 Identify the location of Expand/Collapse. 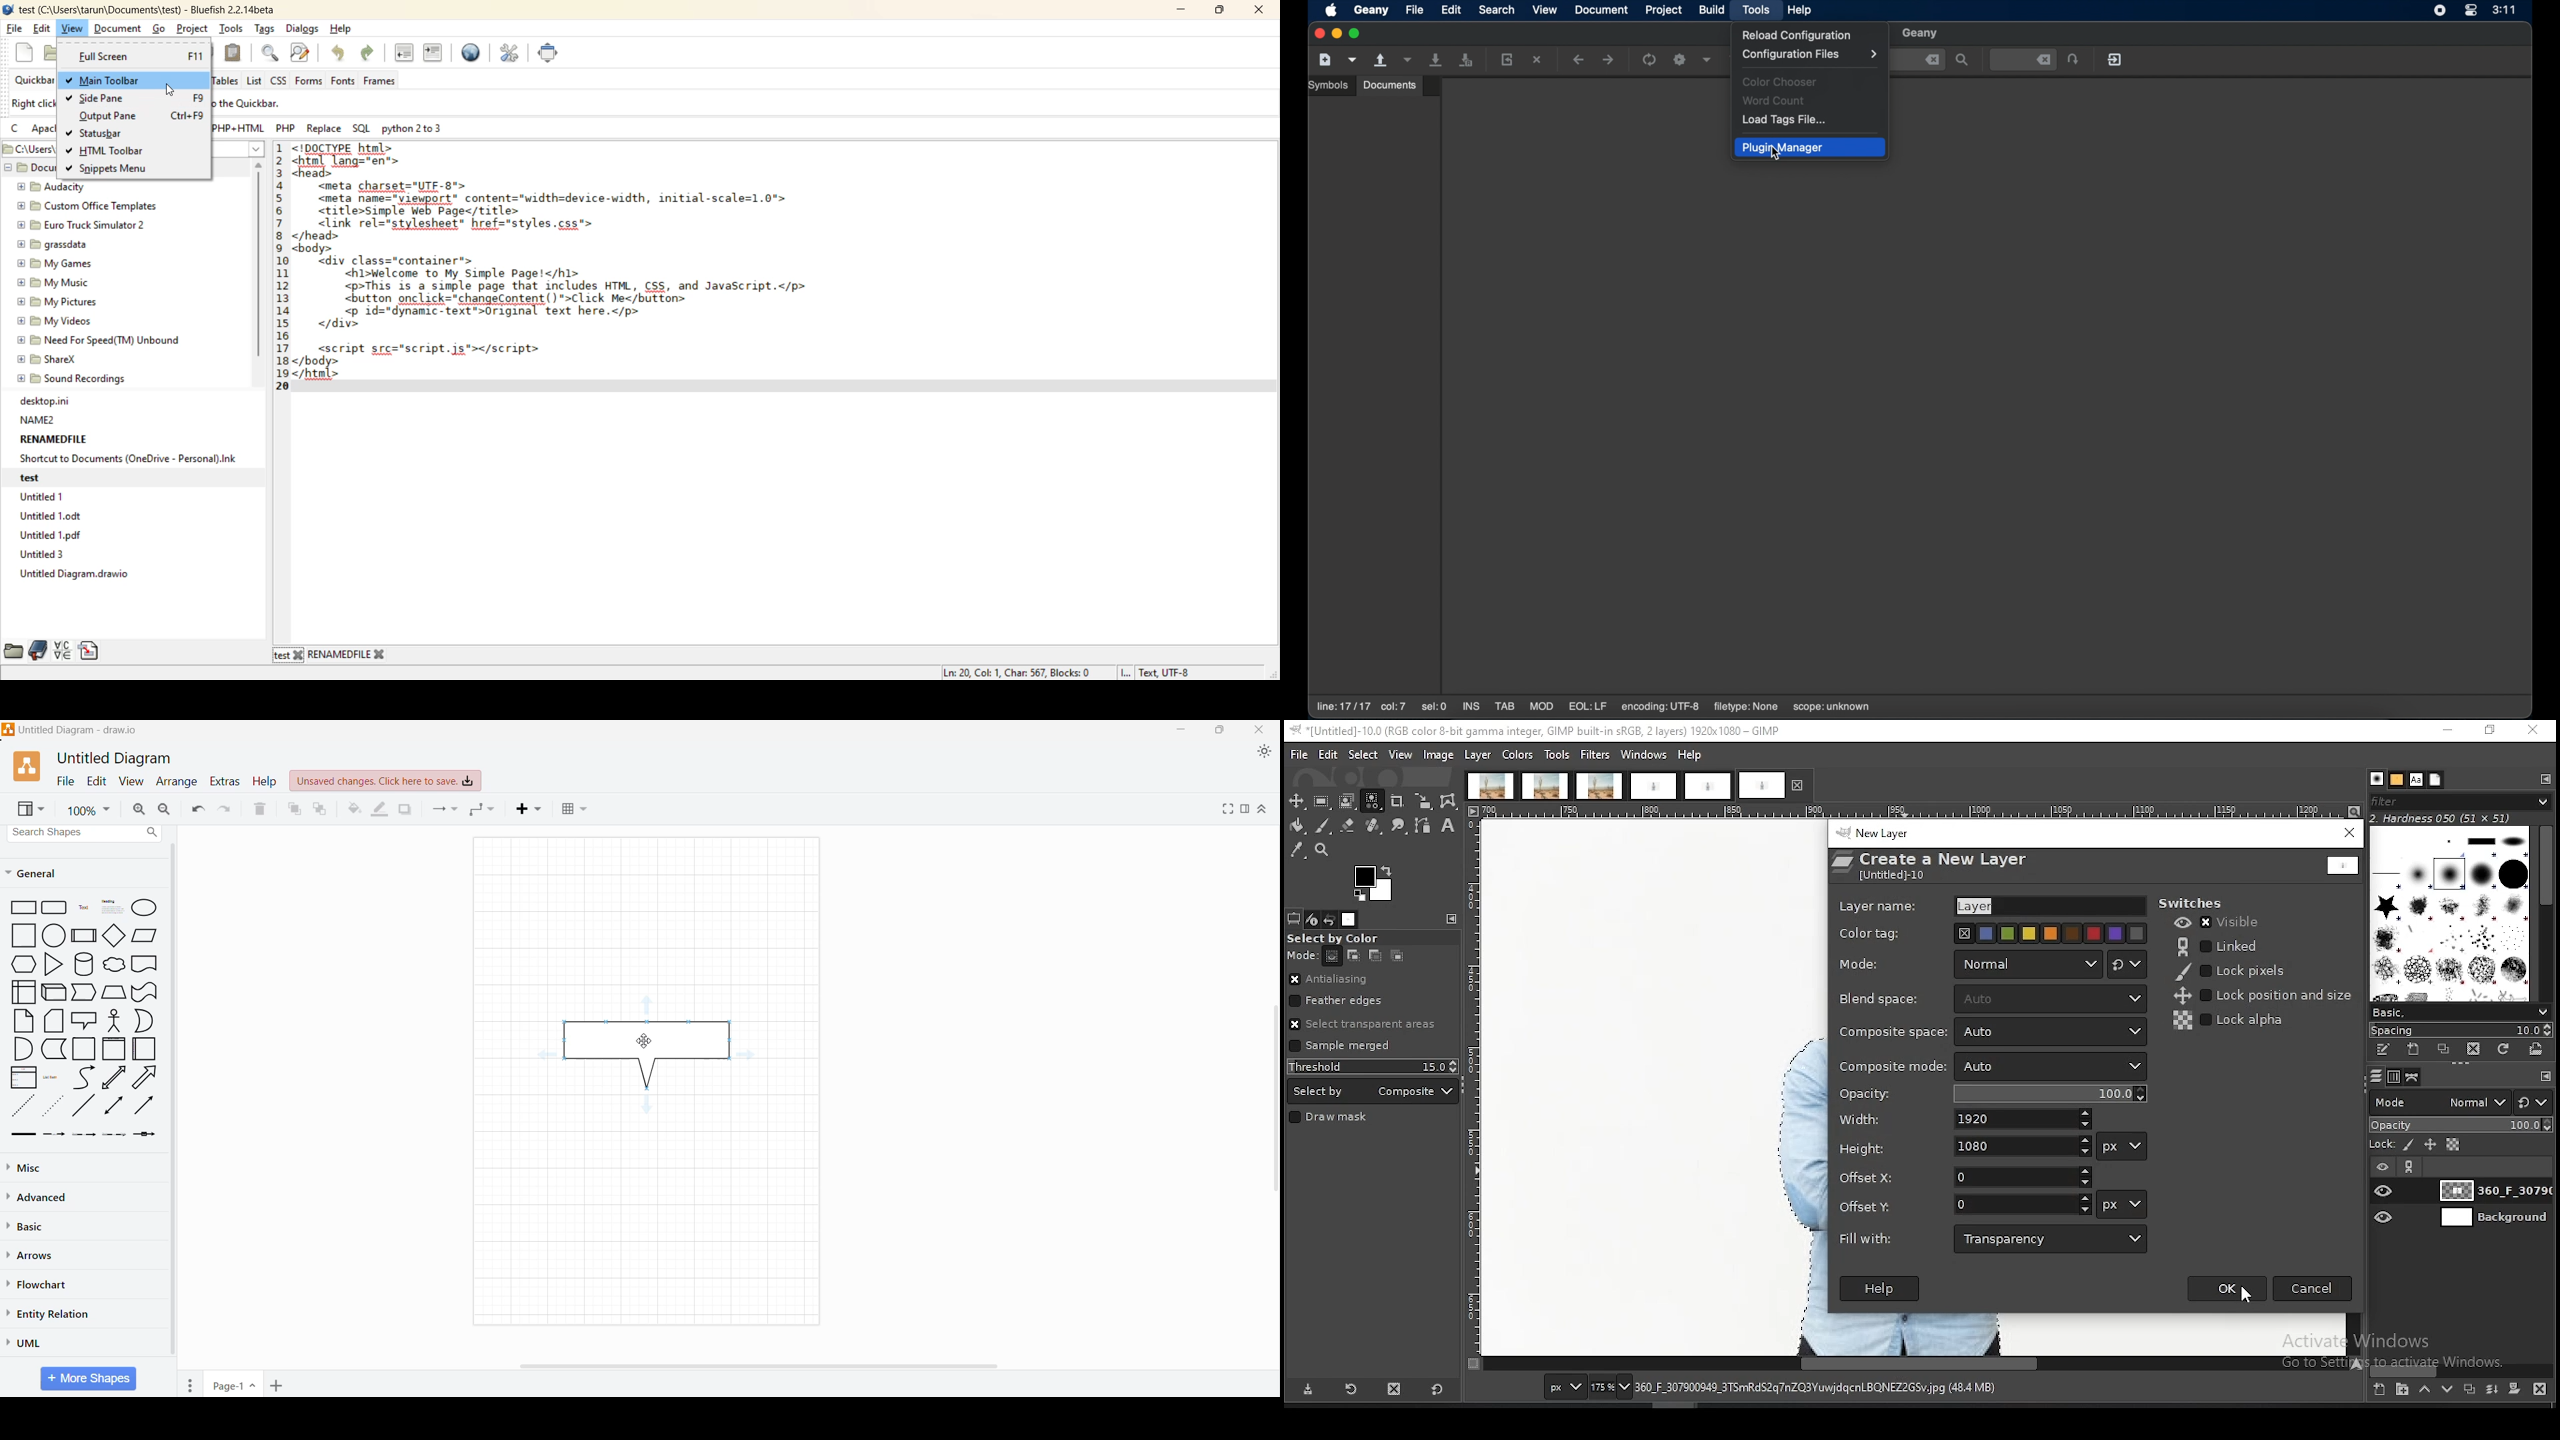
(1264, 809).